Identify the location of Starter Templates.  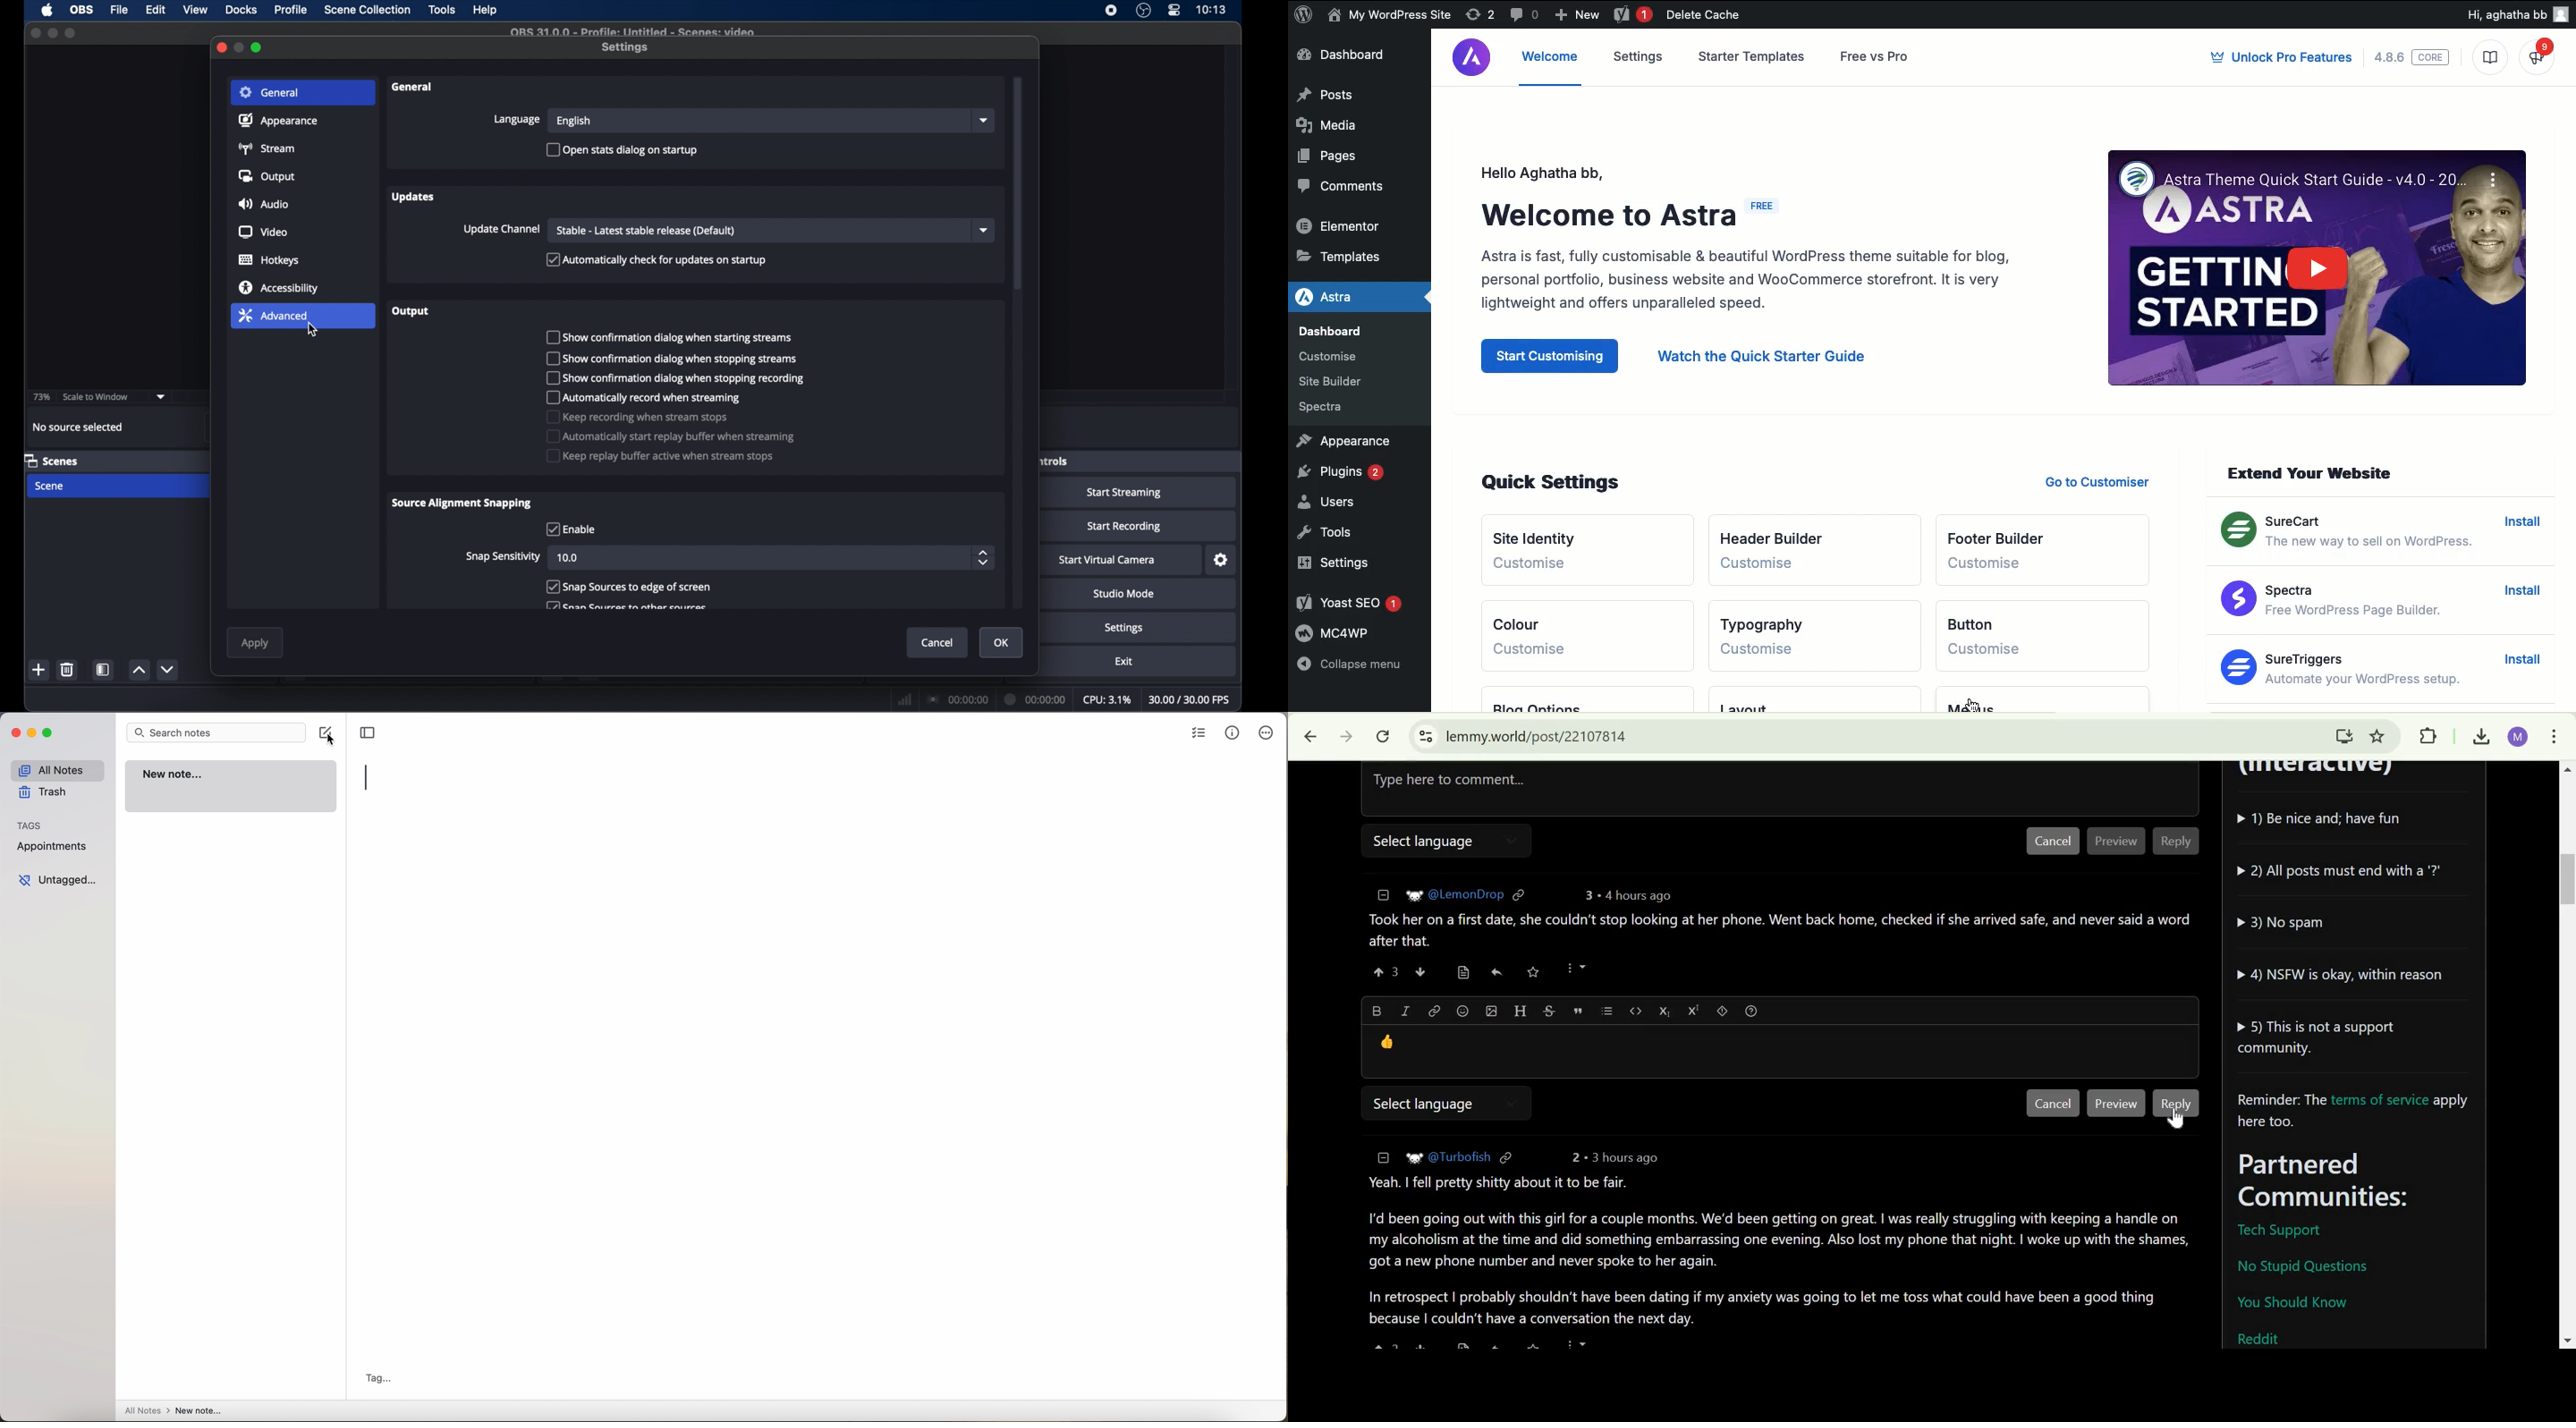
(1752, 55).